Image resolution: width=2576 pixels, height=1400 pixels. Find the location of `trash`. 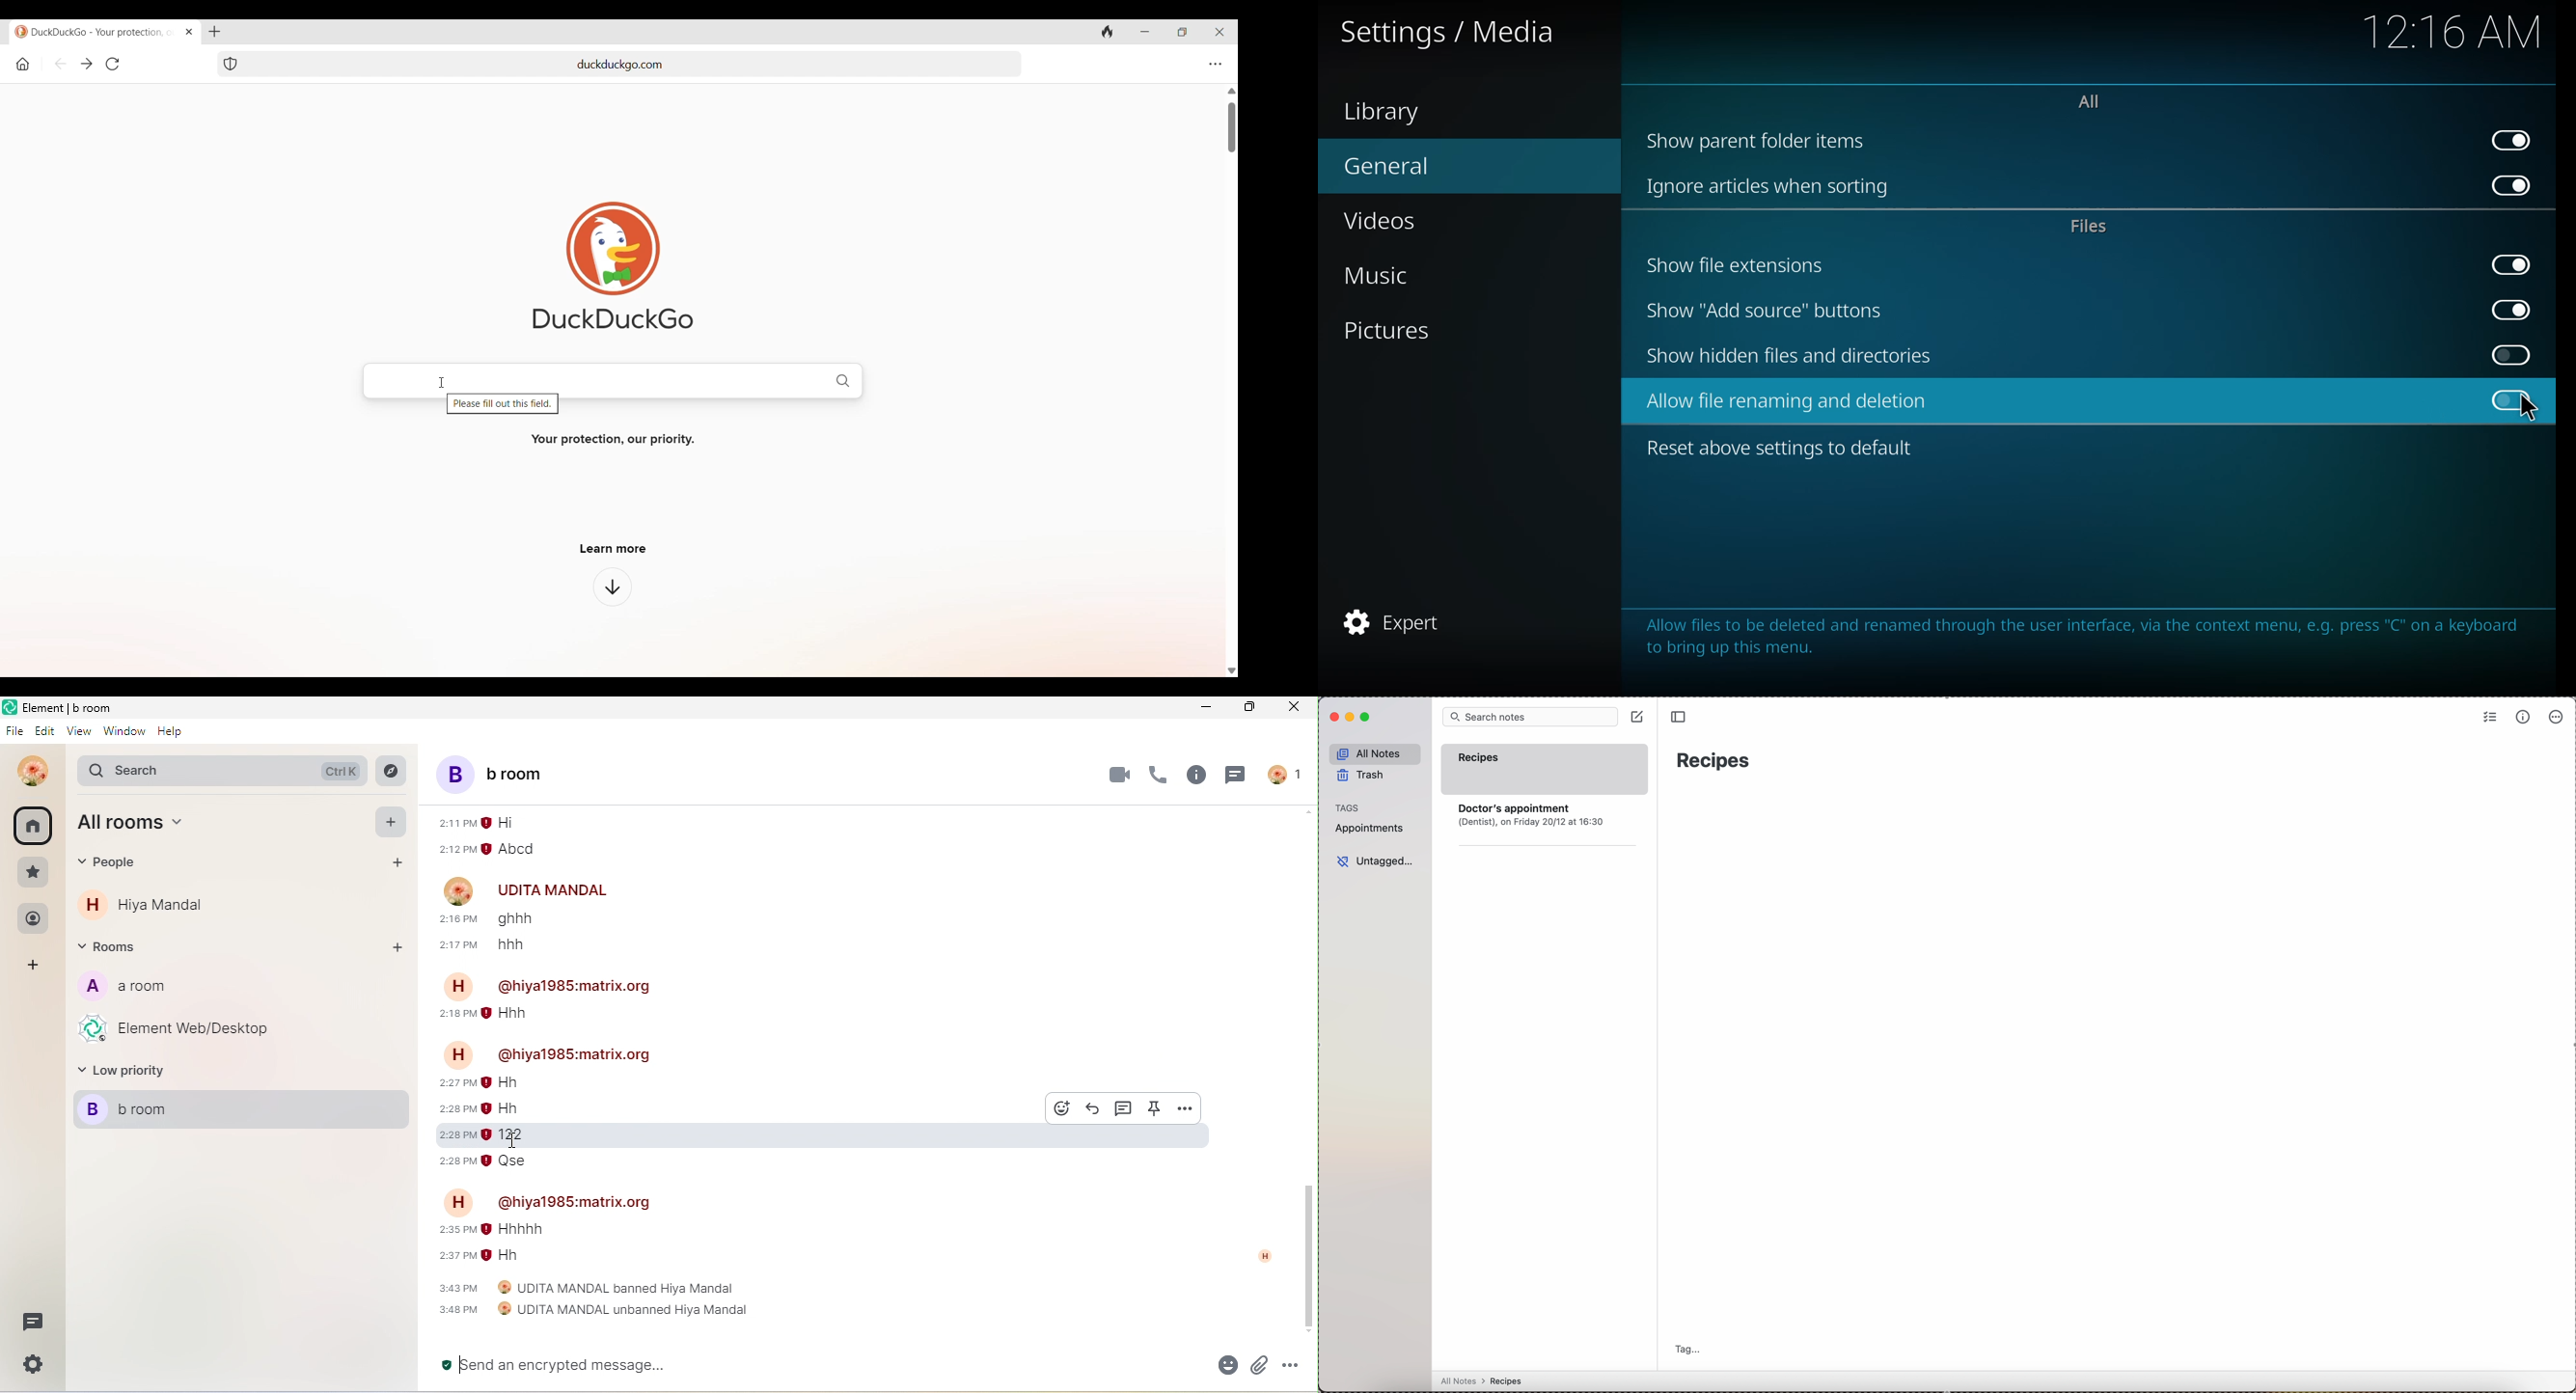

trash is located at coordinates (1366, 774).